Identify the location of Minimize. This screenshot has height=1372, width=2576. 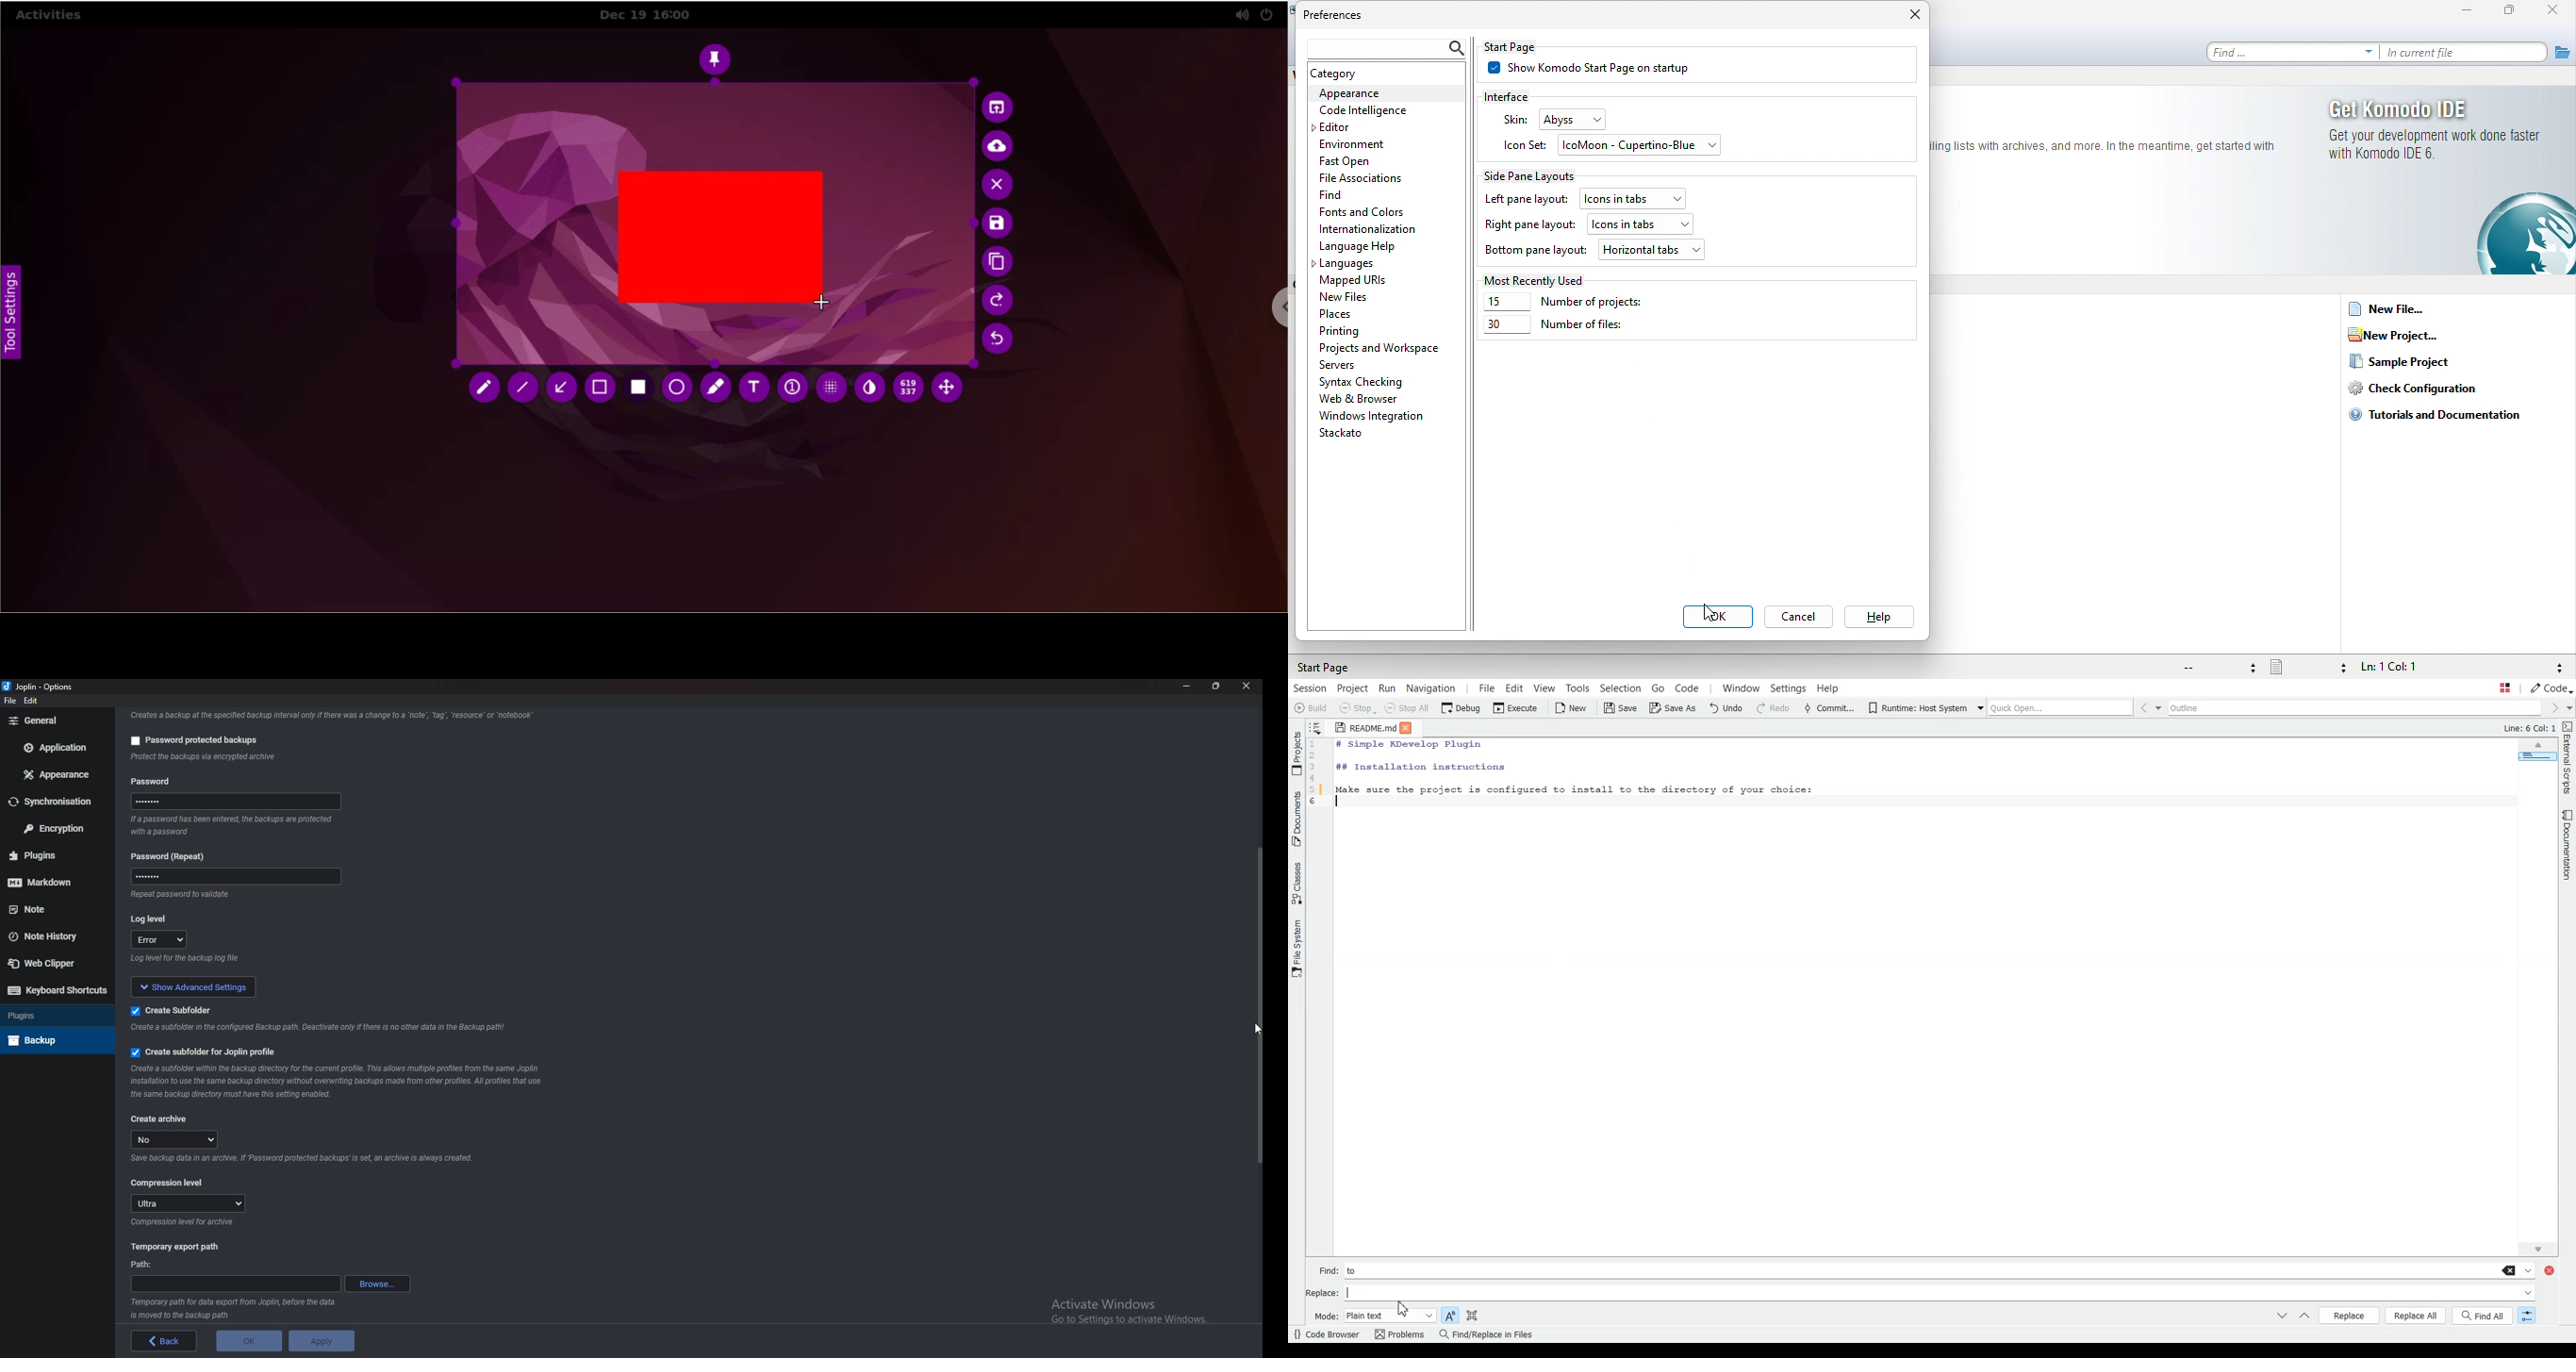
(1189, 687).